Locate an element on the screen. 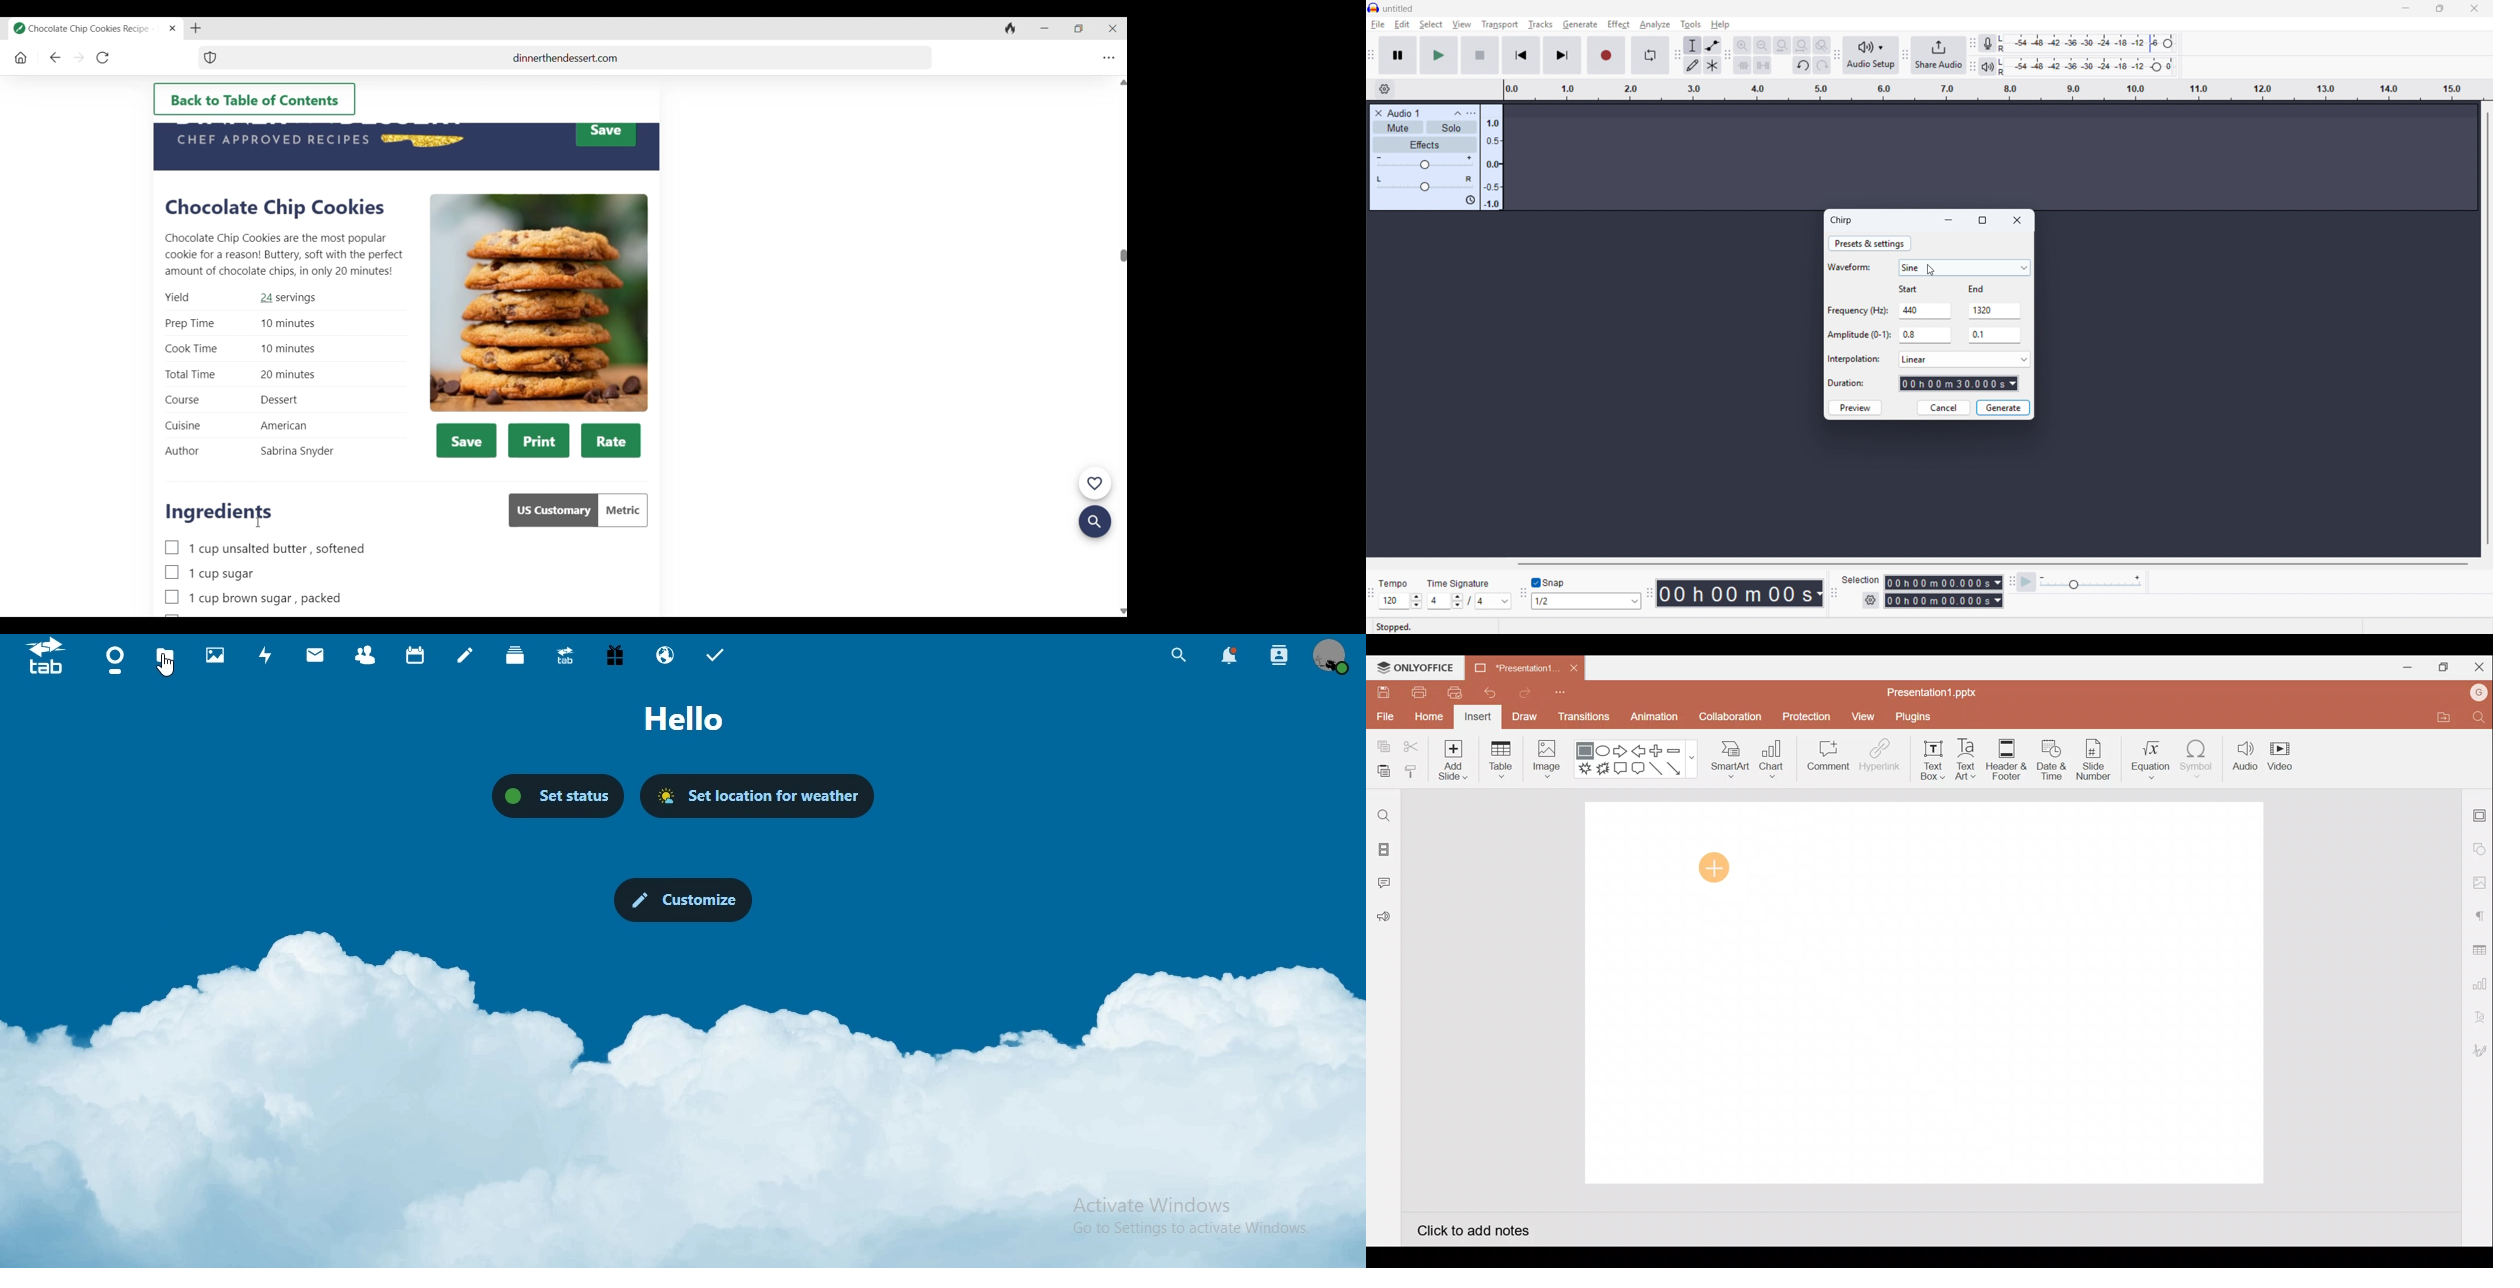 This screenshot has width=2520, height=1288. Home is located at coordinates (1429, 718).